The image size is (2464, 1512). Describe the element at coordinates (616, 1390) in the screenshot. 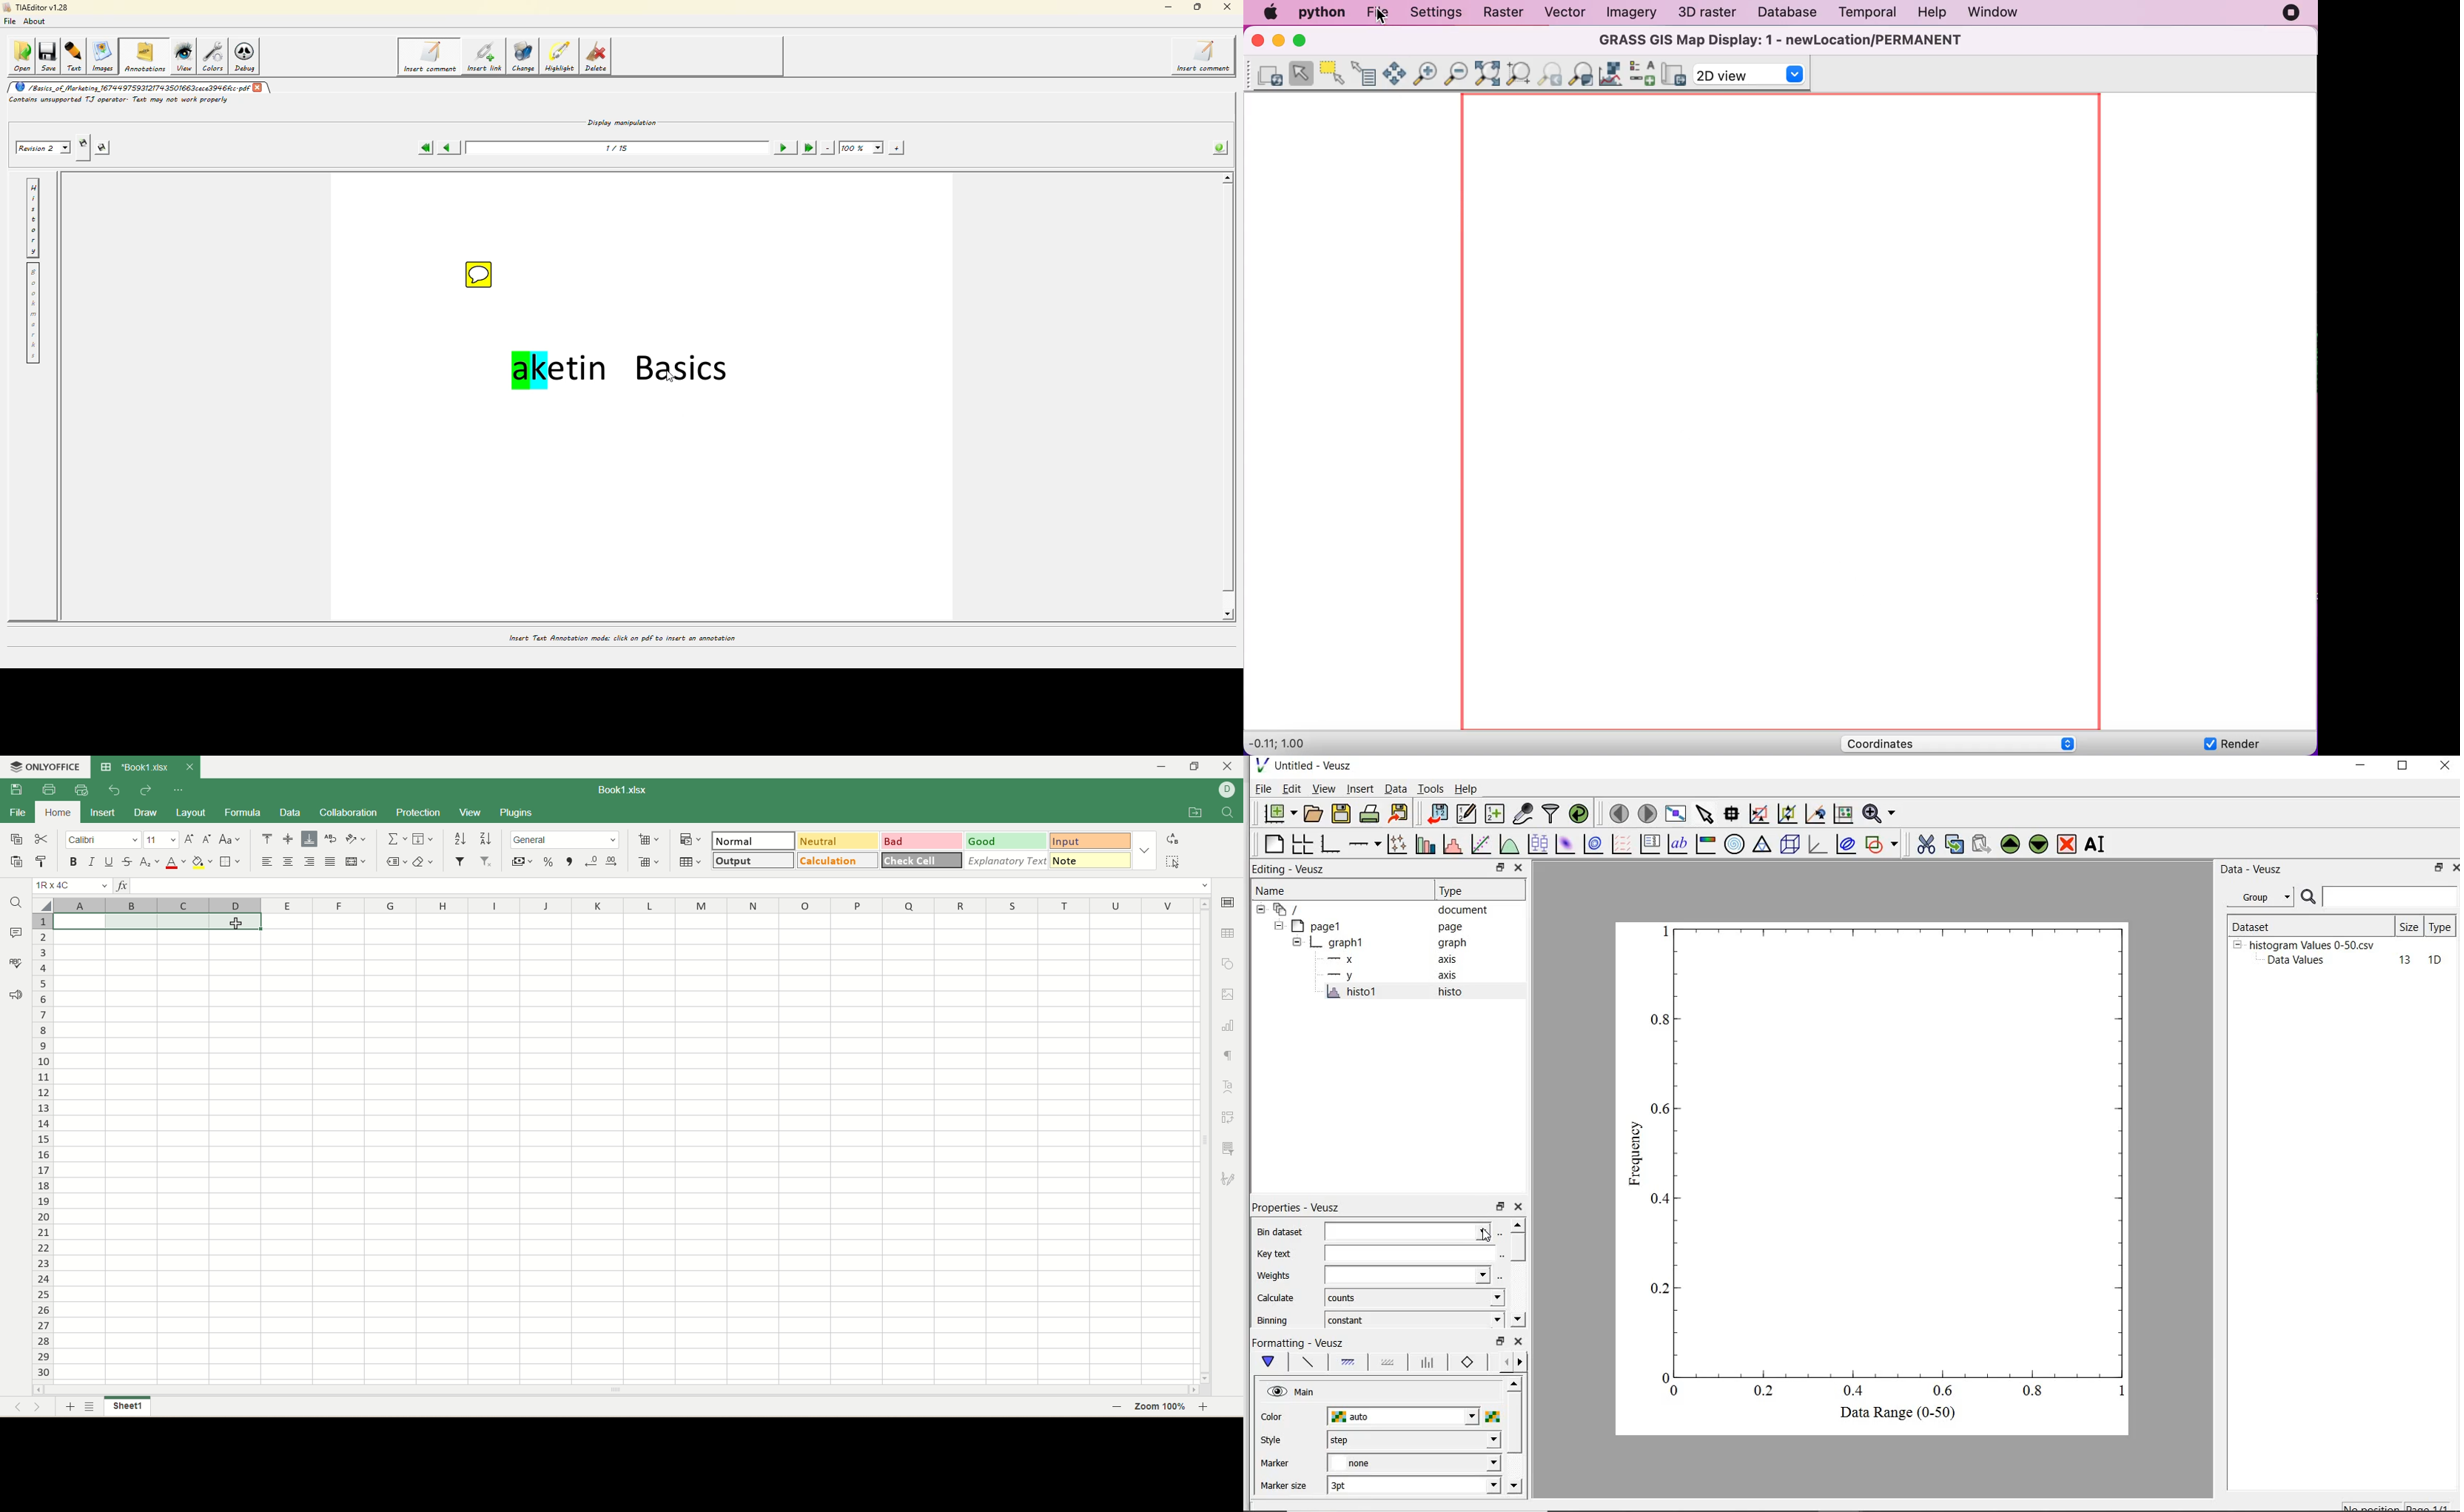

I see `horizontal scroll bar` at that location.